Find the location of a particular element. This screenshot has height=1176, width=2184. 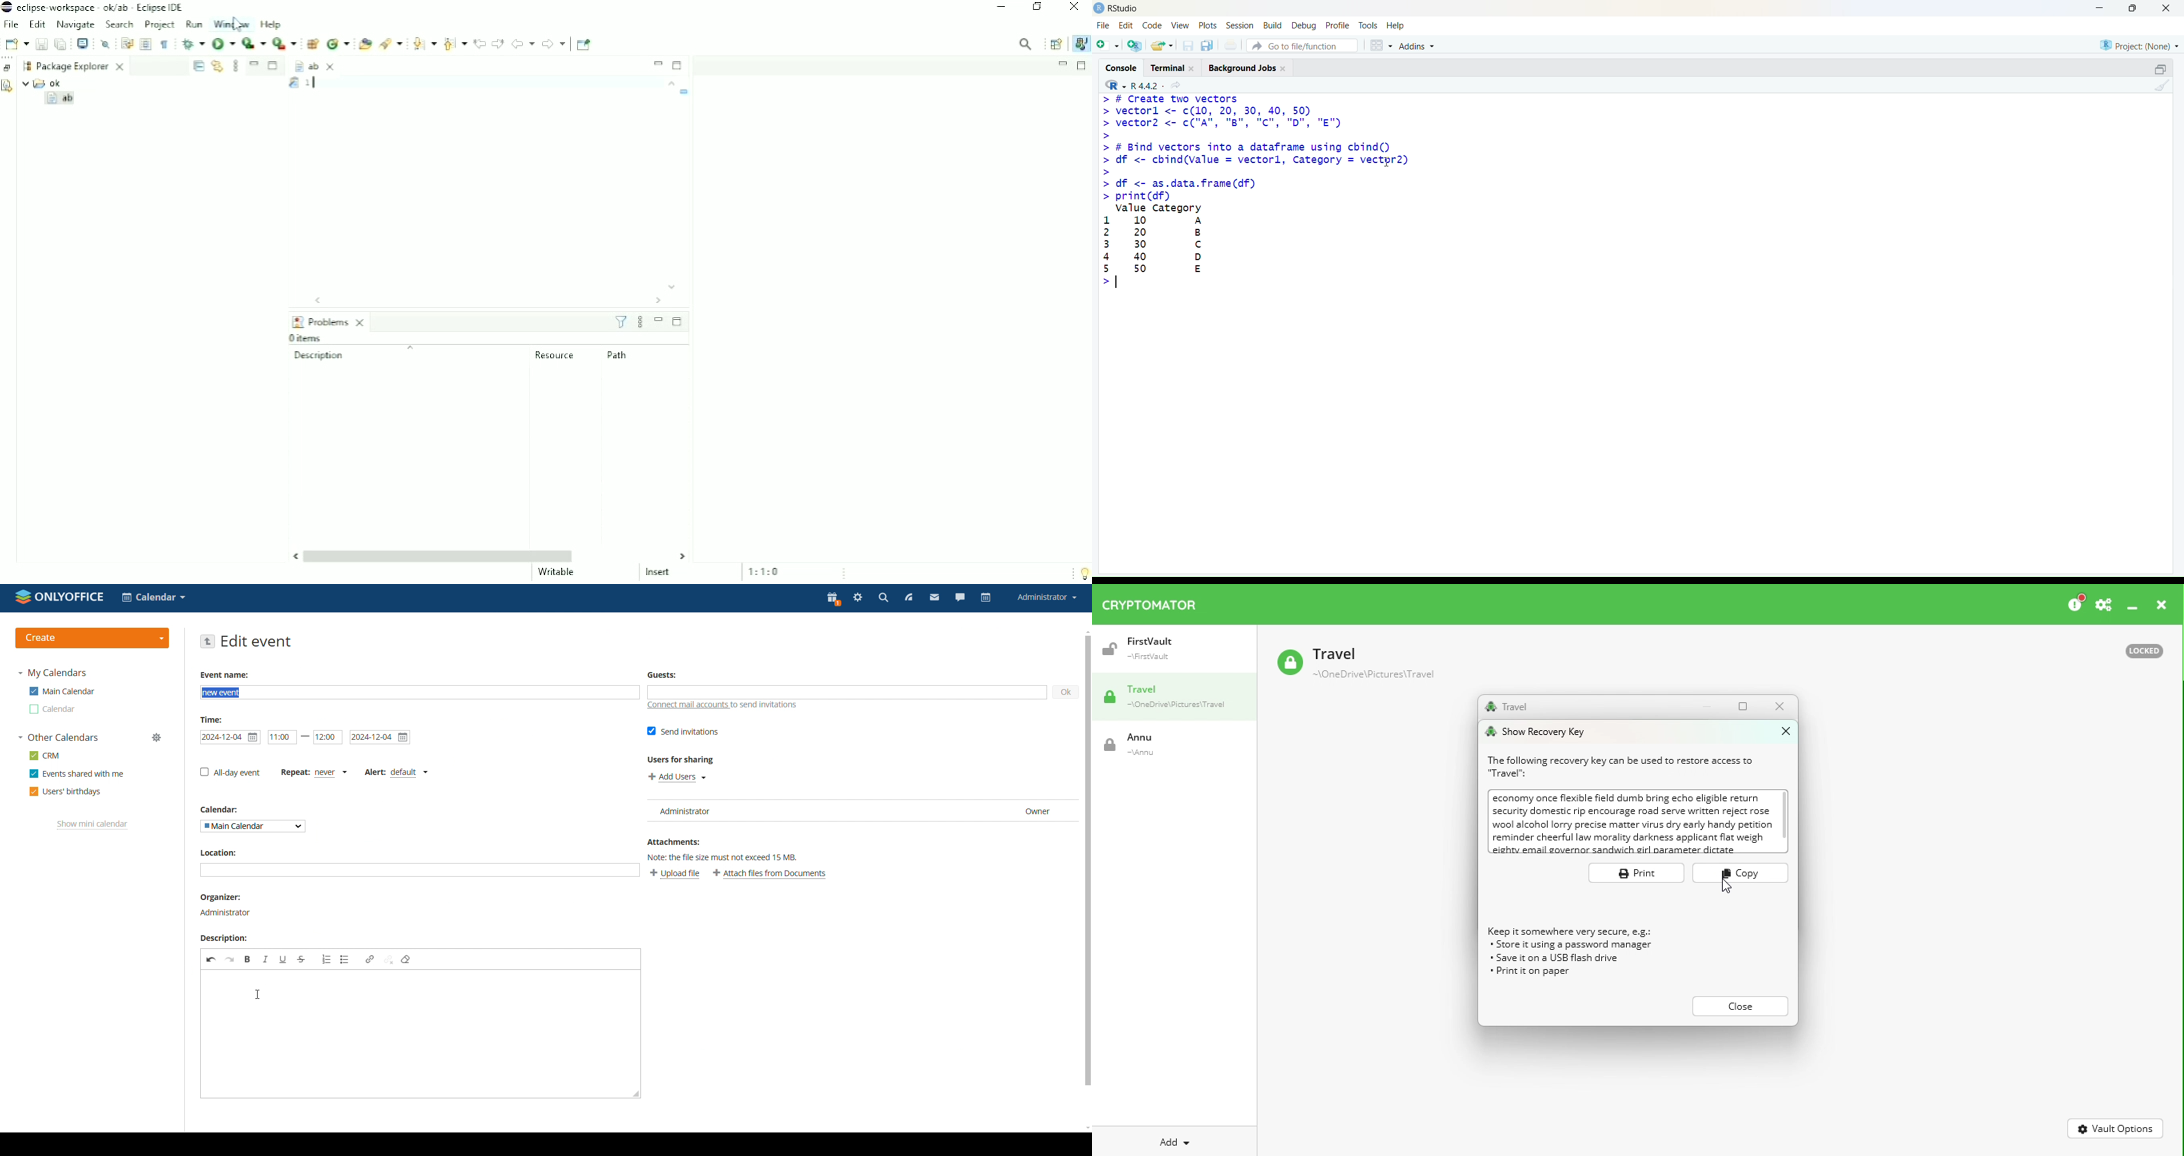

Addins is located at coordinates (1416, 46).